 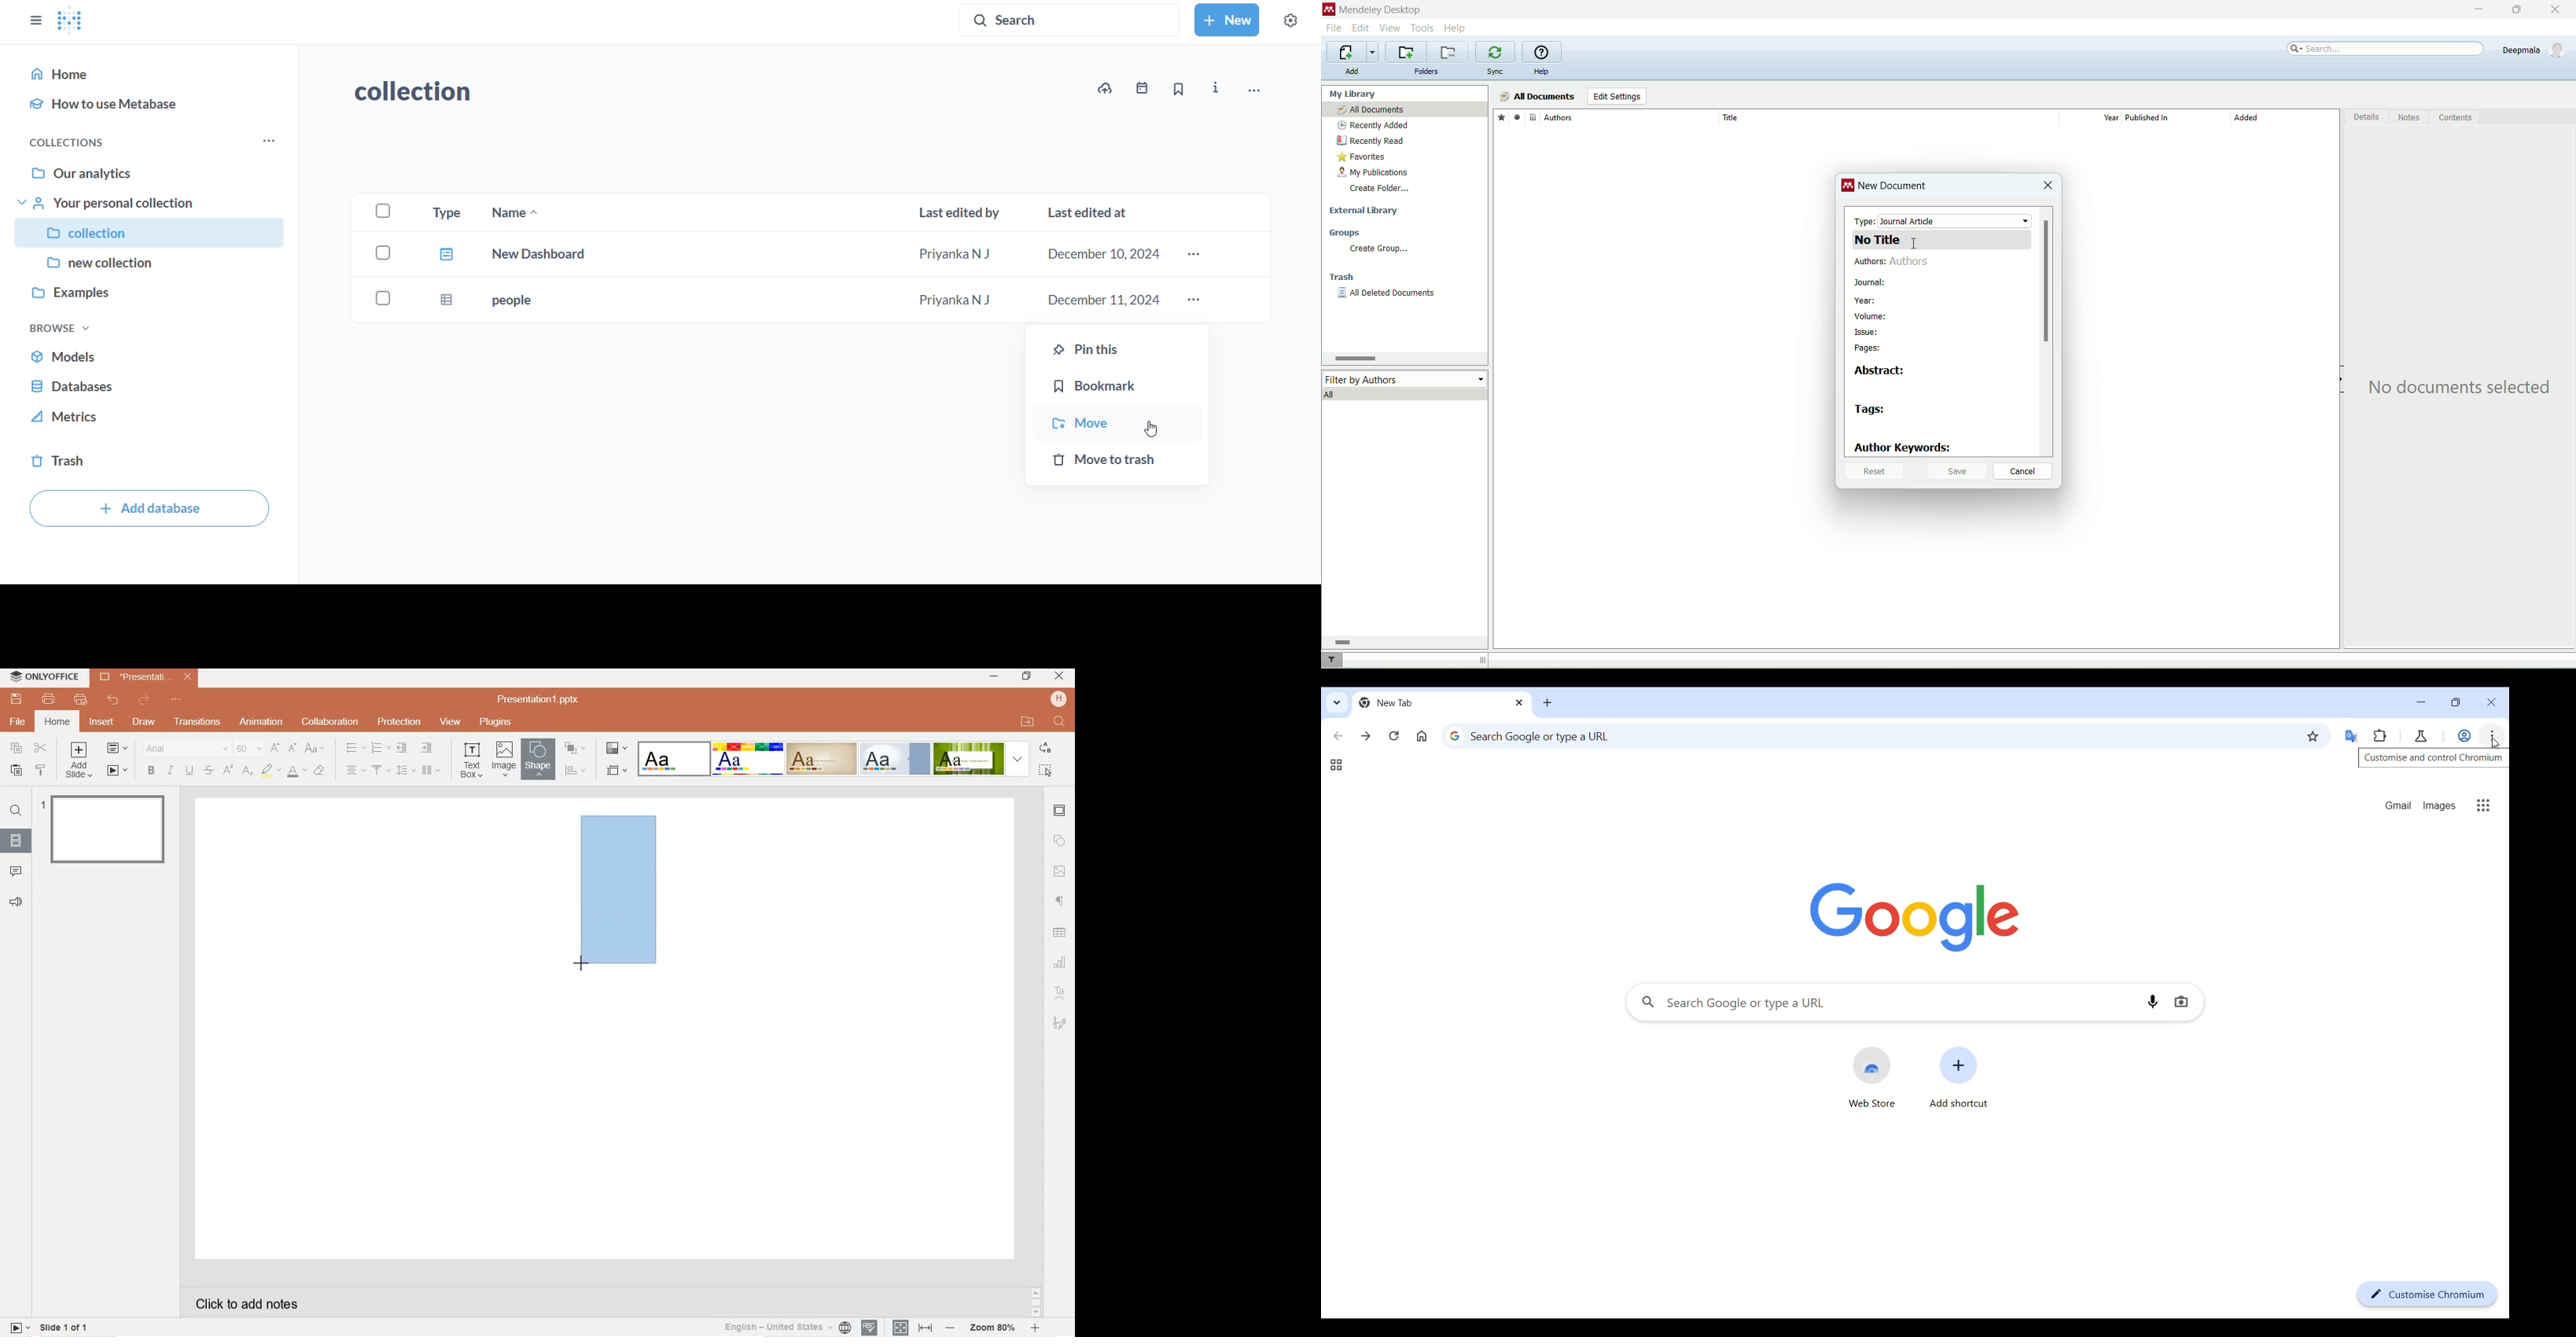 I want to click on Priyanka N J, so click(x=954, y=255).